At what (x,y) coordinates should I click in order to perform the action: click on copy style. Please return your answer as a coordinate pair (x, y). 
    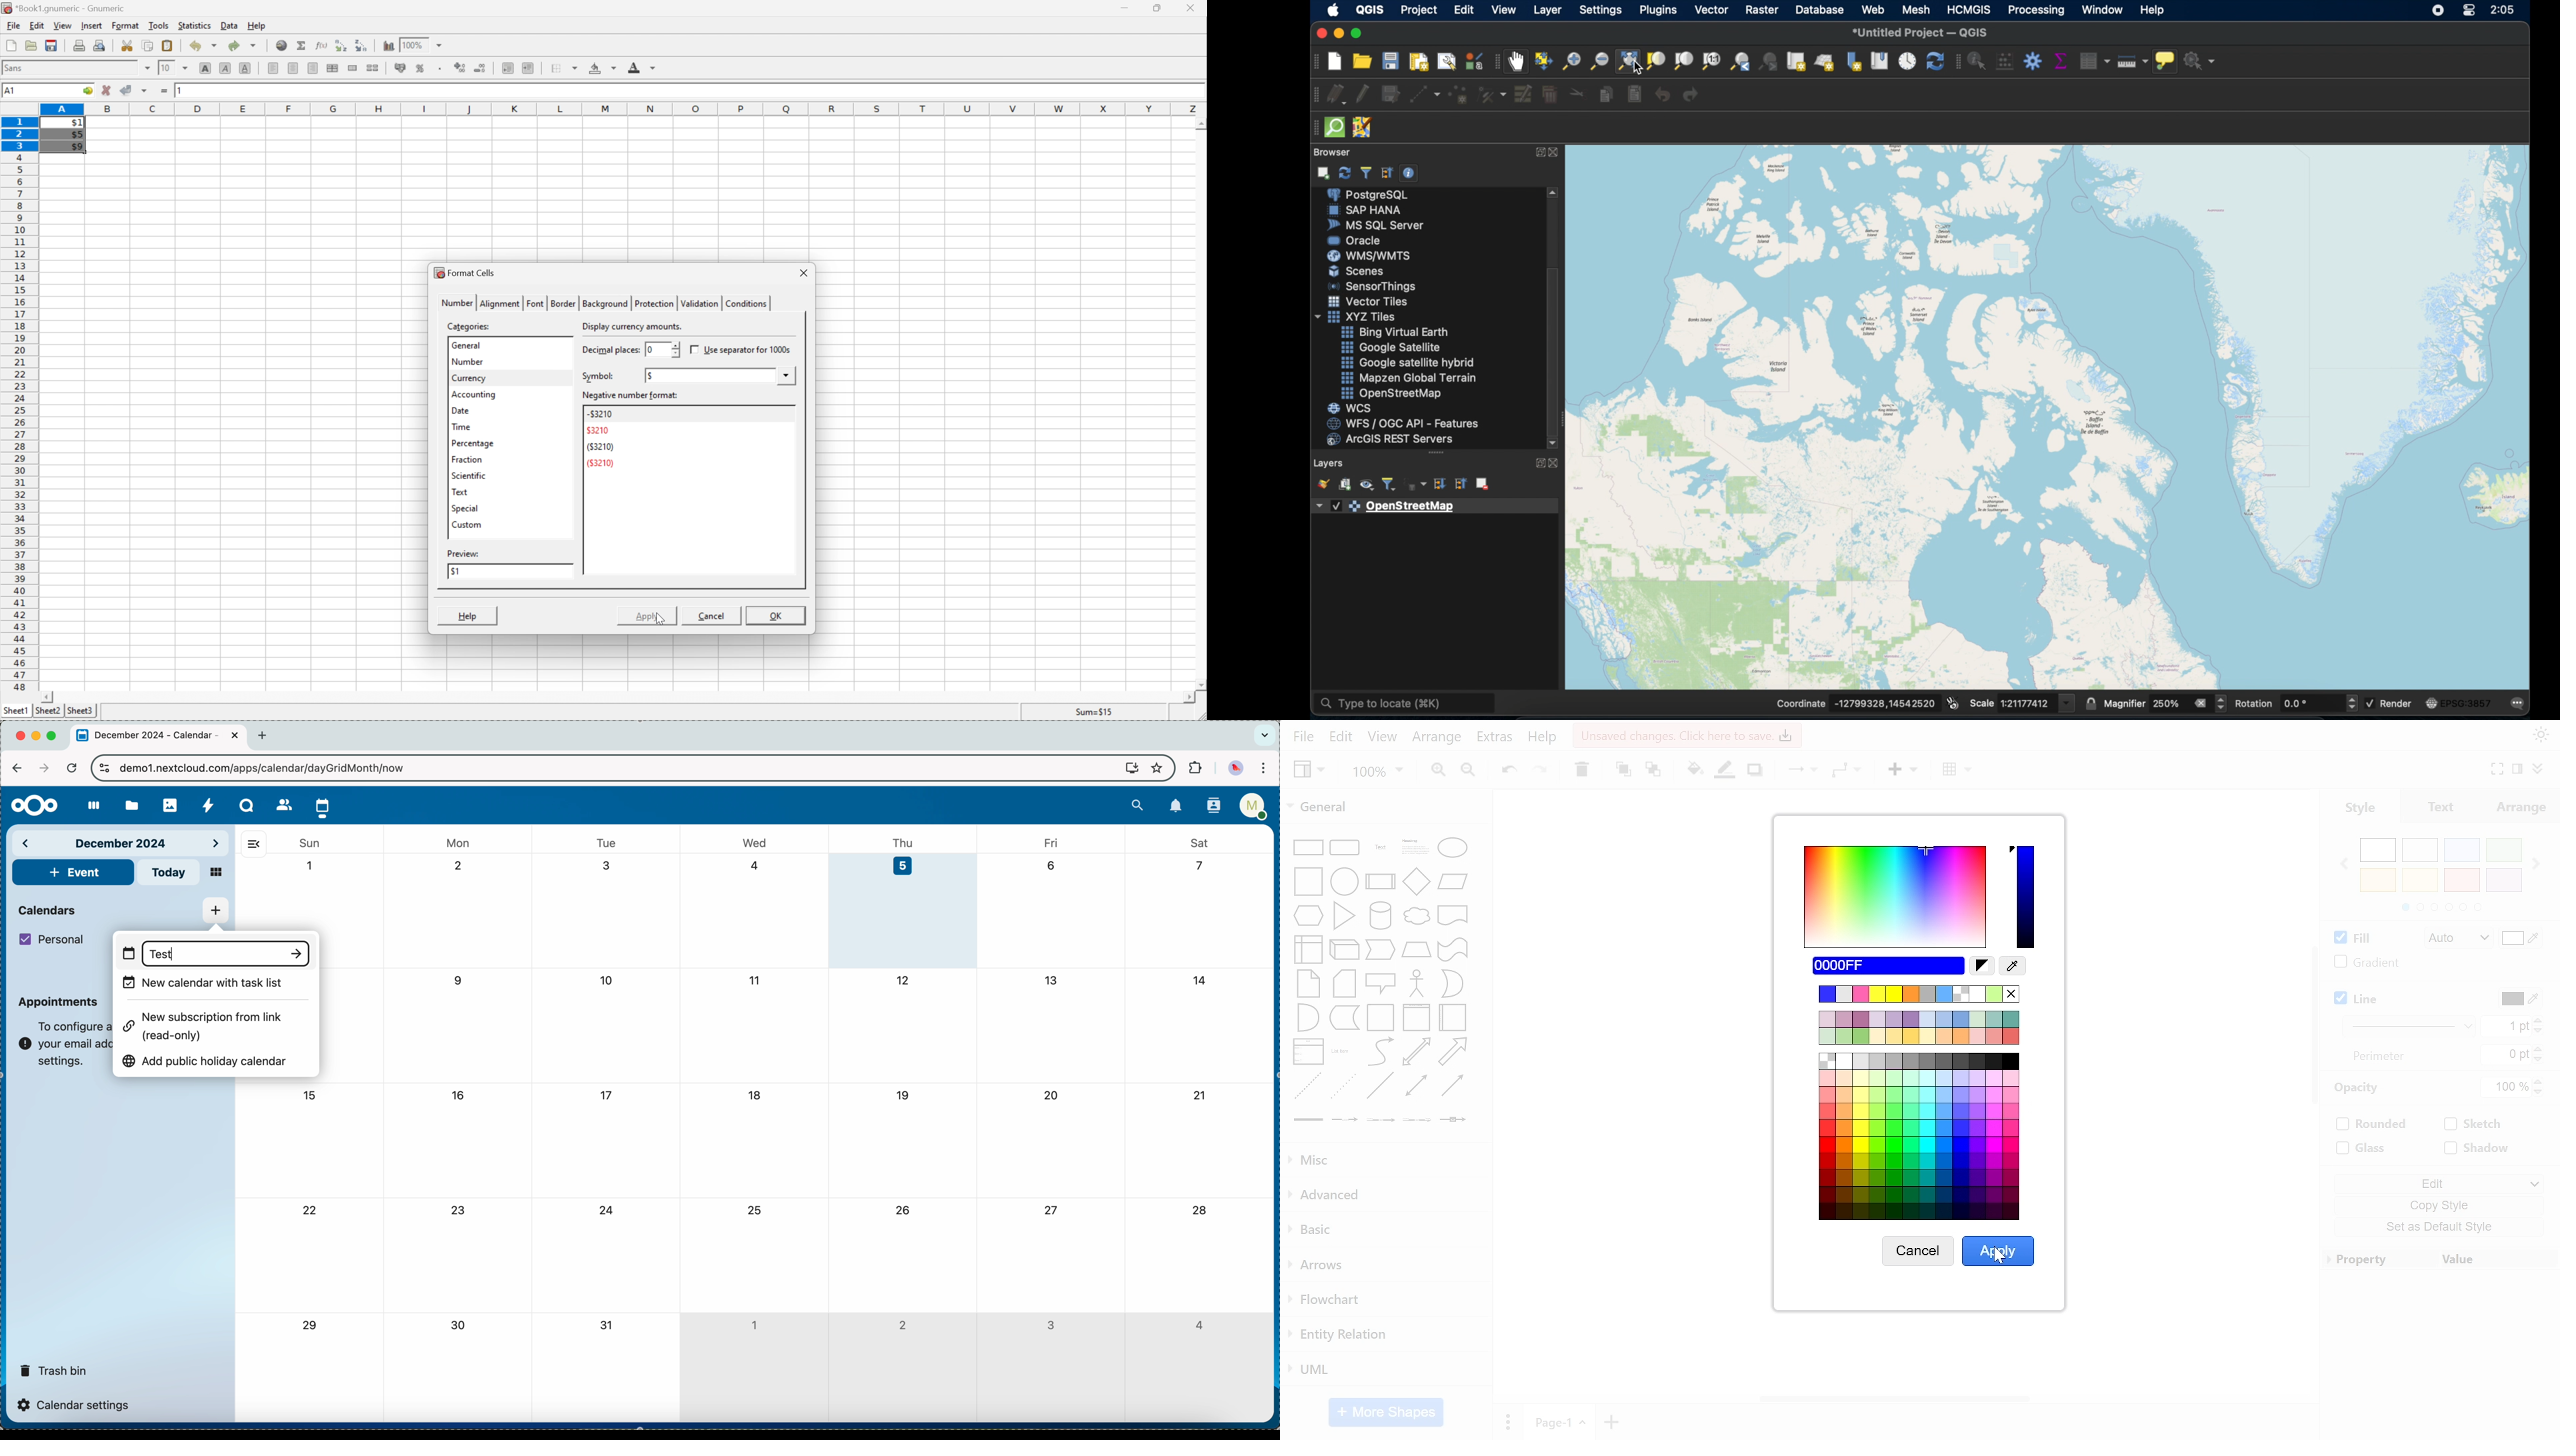
    Looking at the image, I should click on (2434, 1205).